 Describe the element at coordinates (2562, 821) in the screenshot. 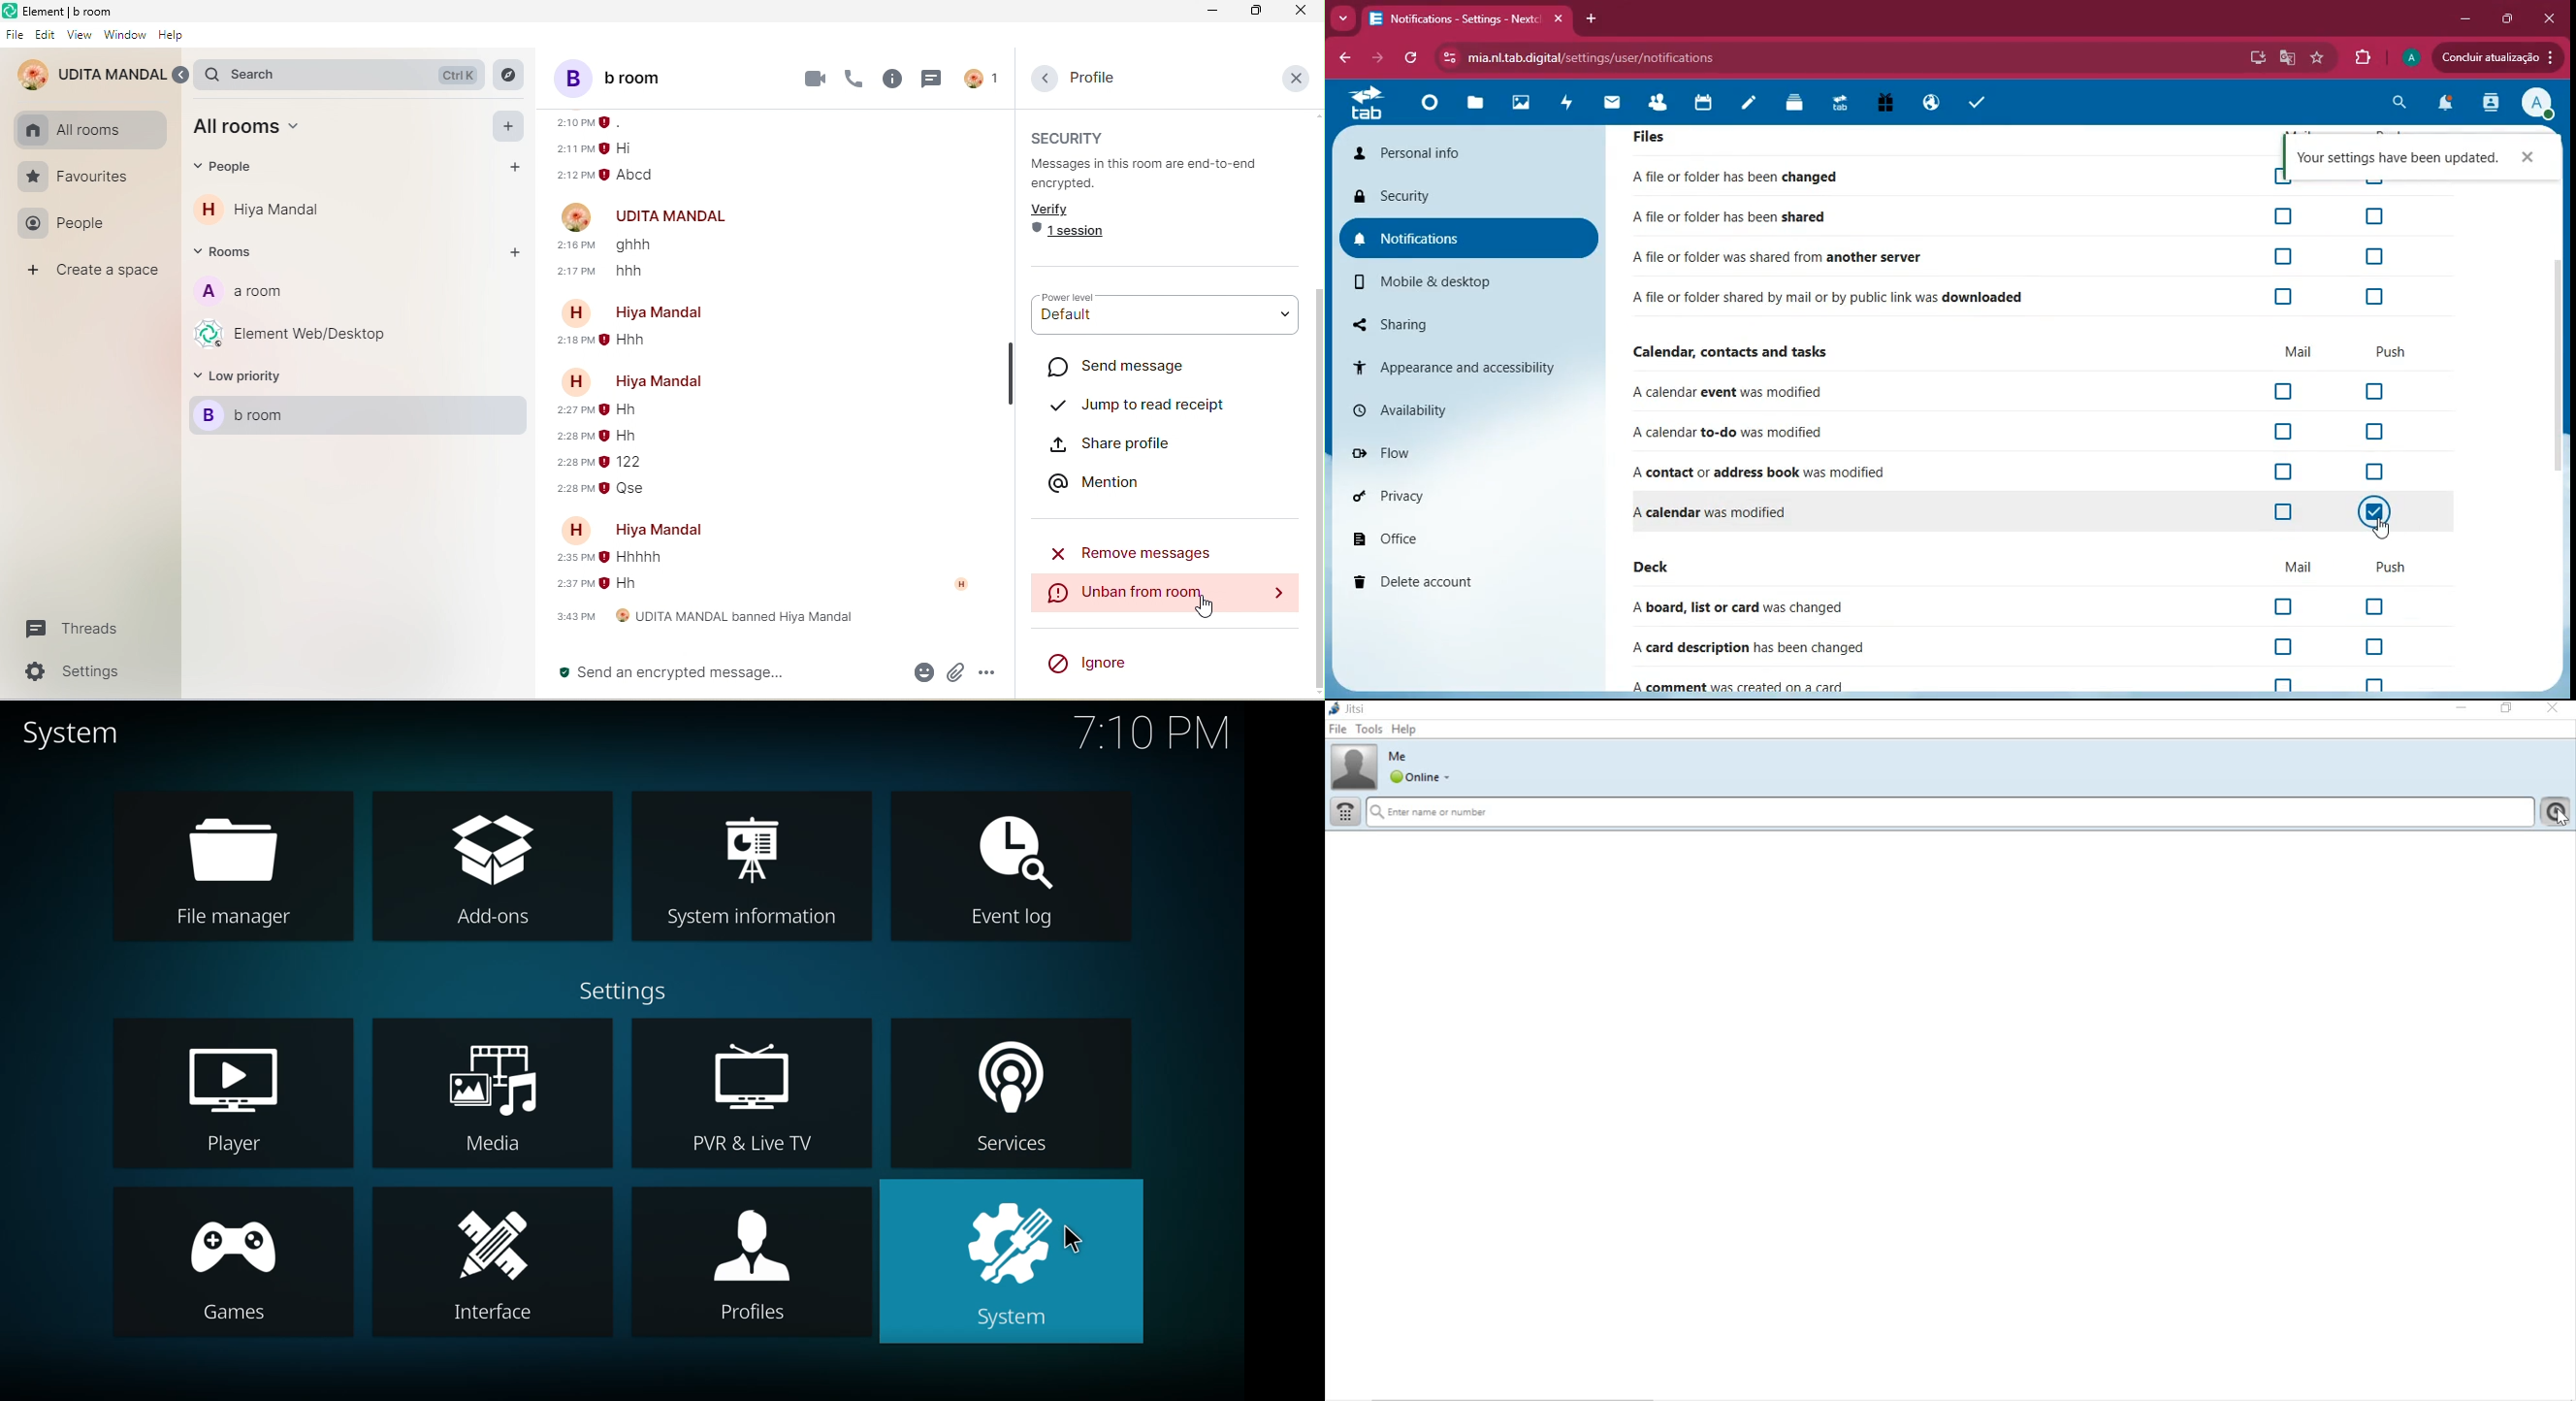

I see `cursor` at that location.